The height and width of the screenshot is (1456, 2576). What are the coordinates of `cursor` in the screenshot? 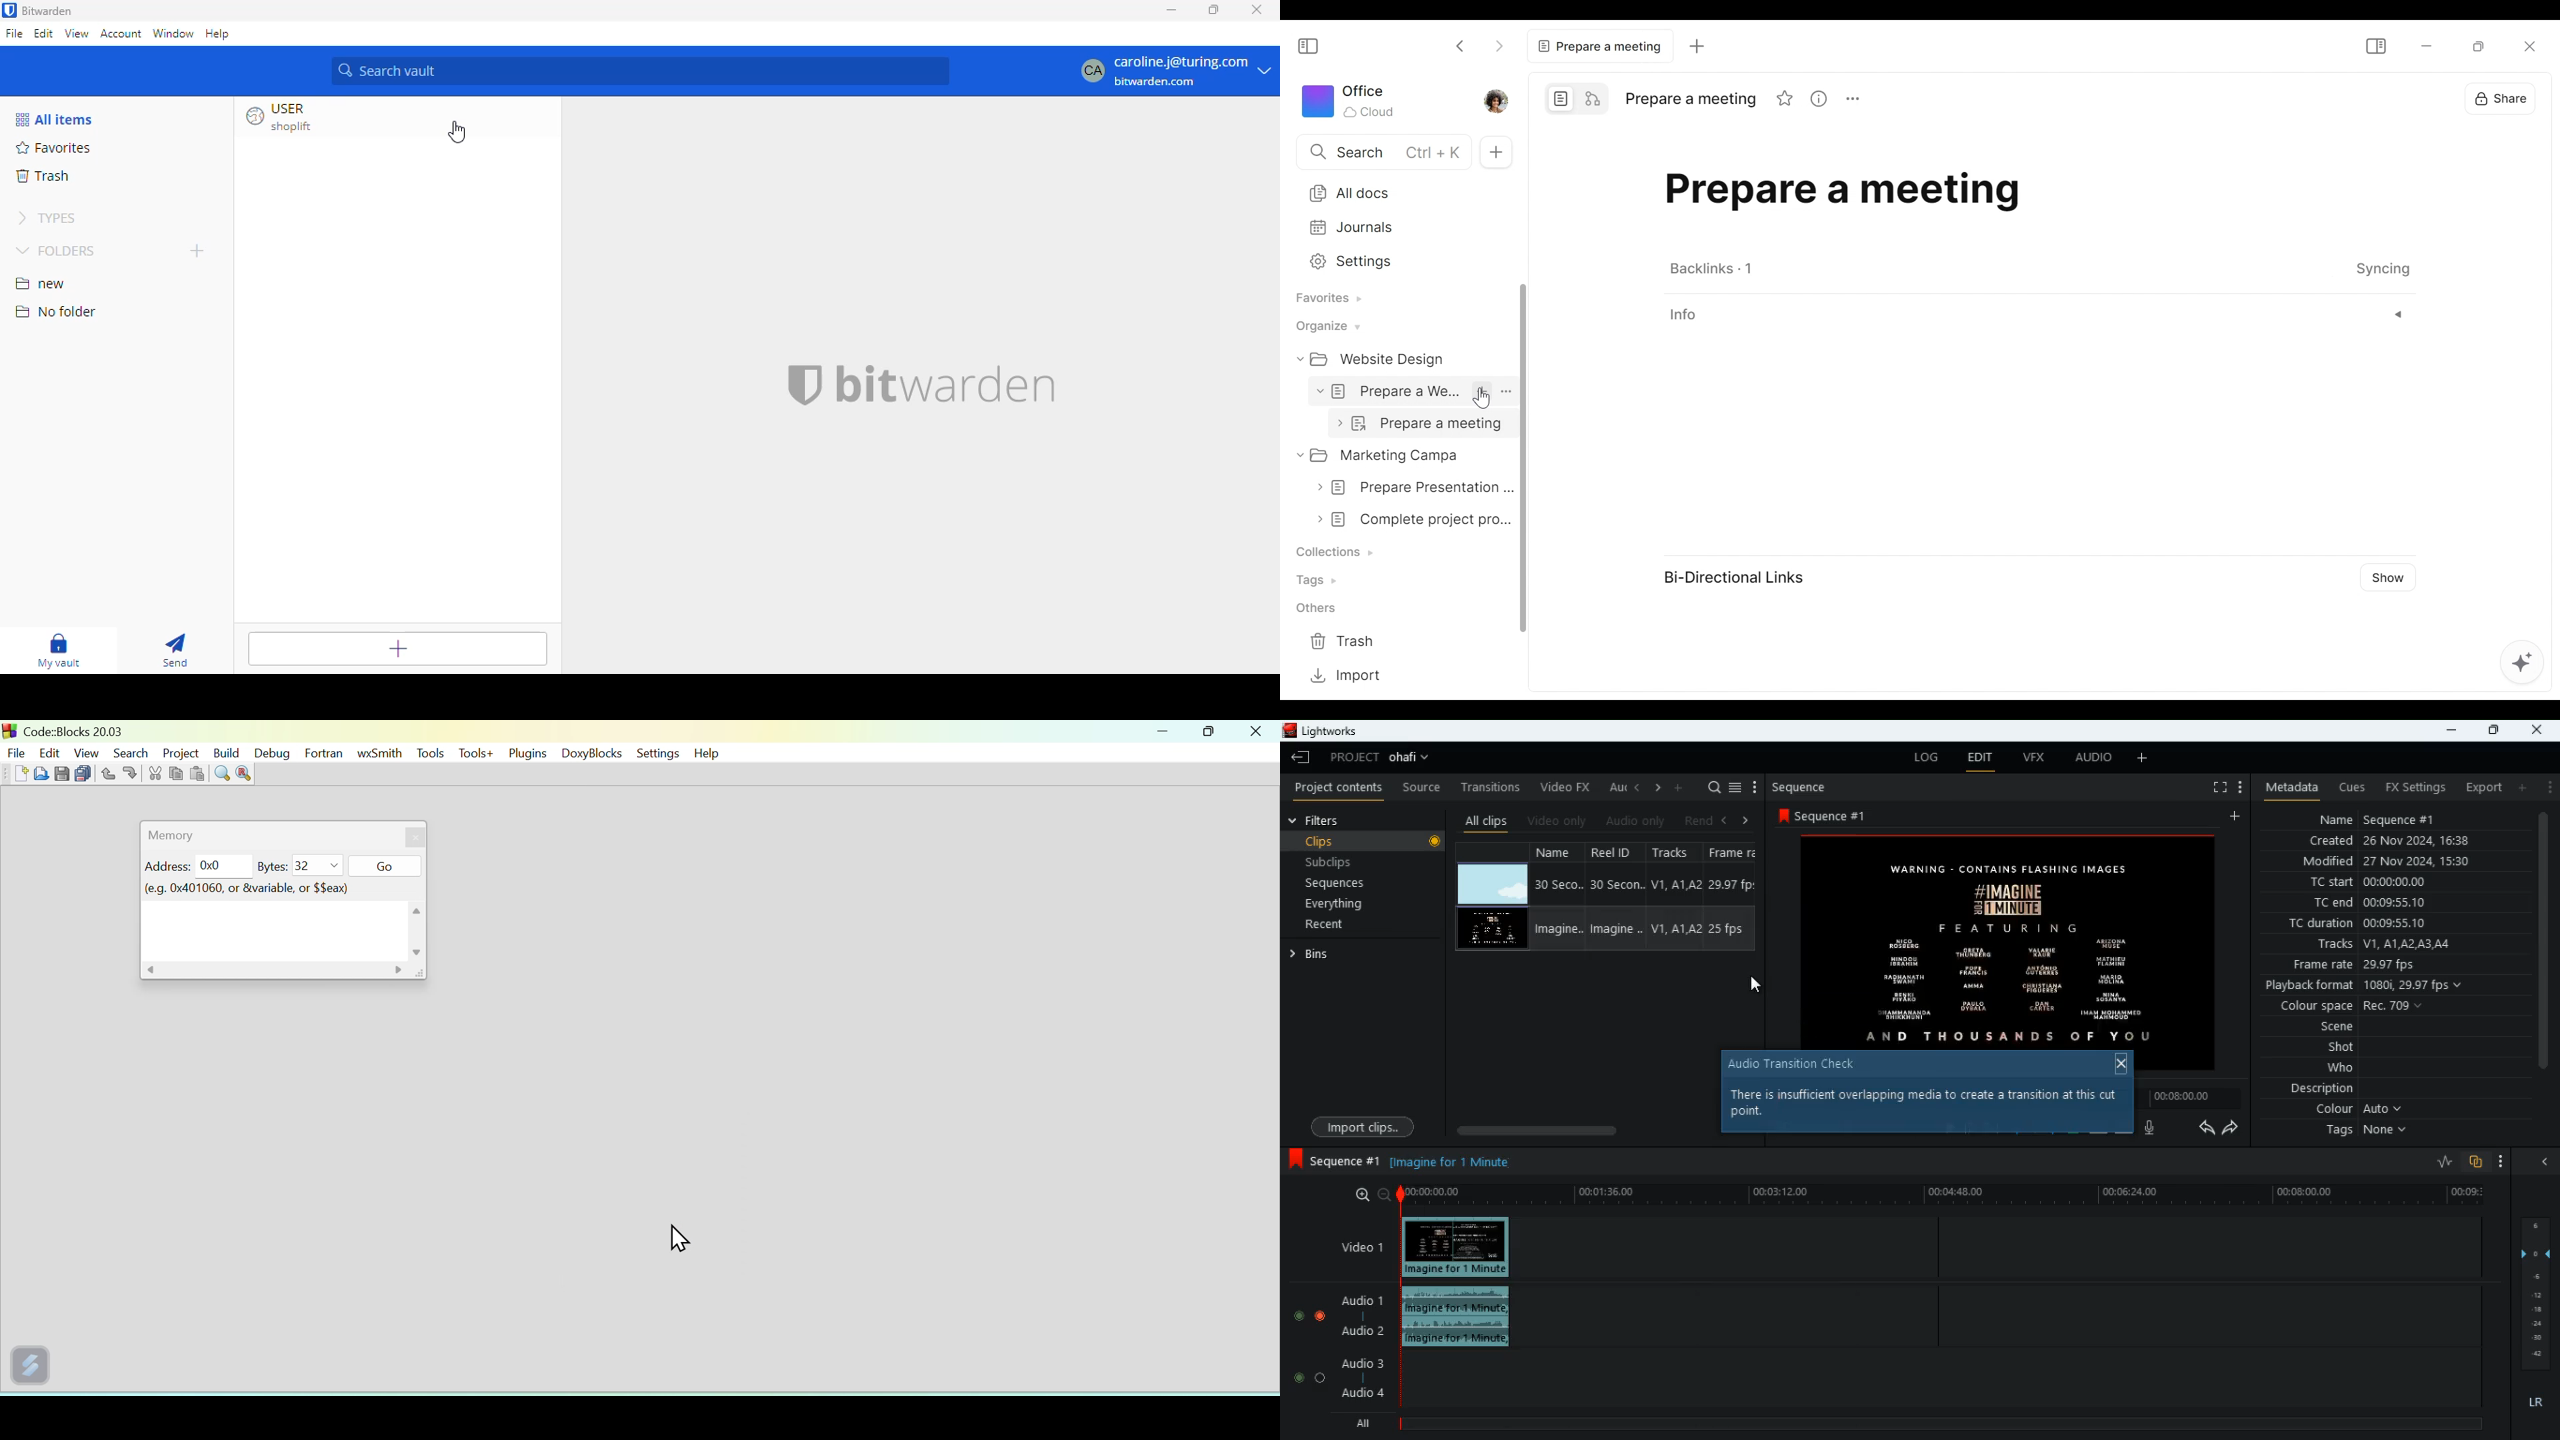 It's located at (680, 1237).